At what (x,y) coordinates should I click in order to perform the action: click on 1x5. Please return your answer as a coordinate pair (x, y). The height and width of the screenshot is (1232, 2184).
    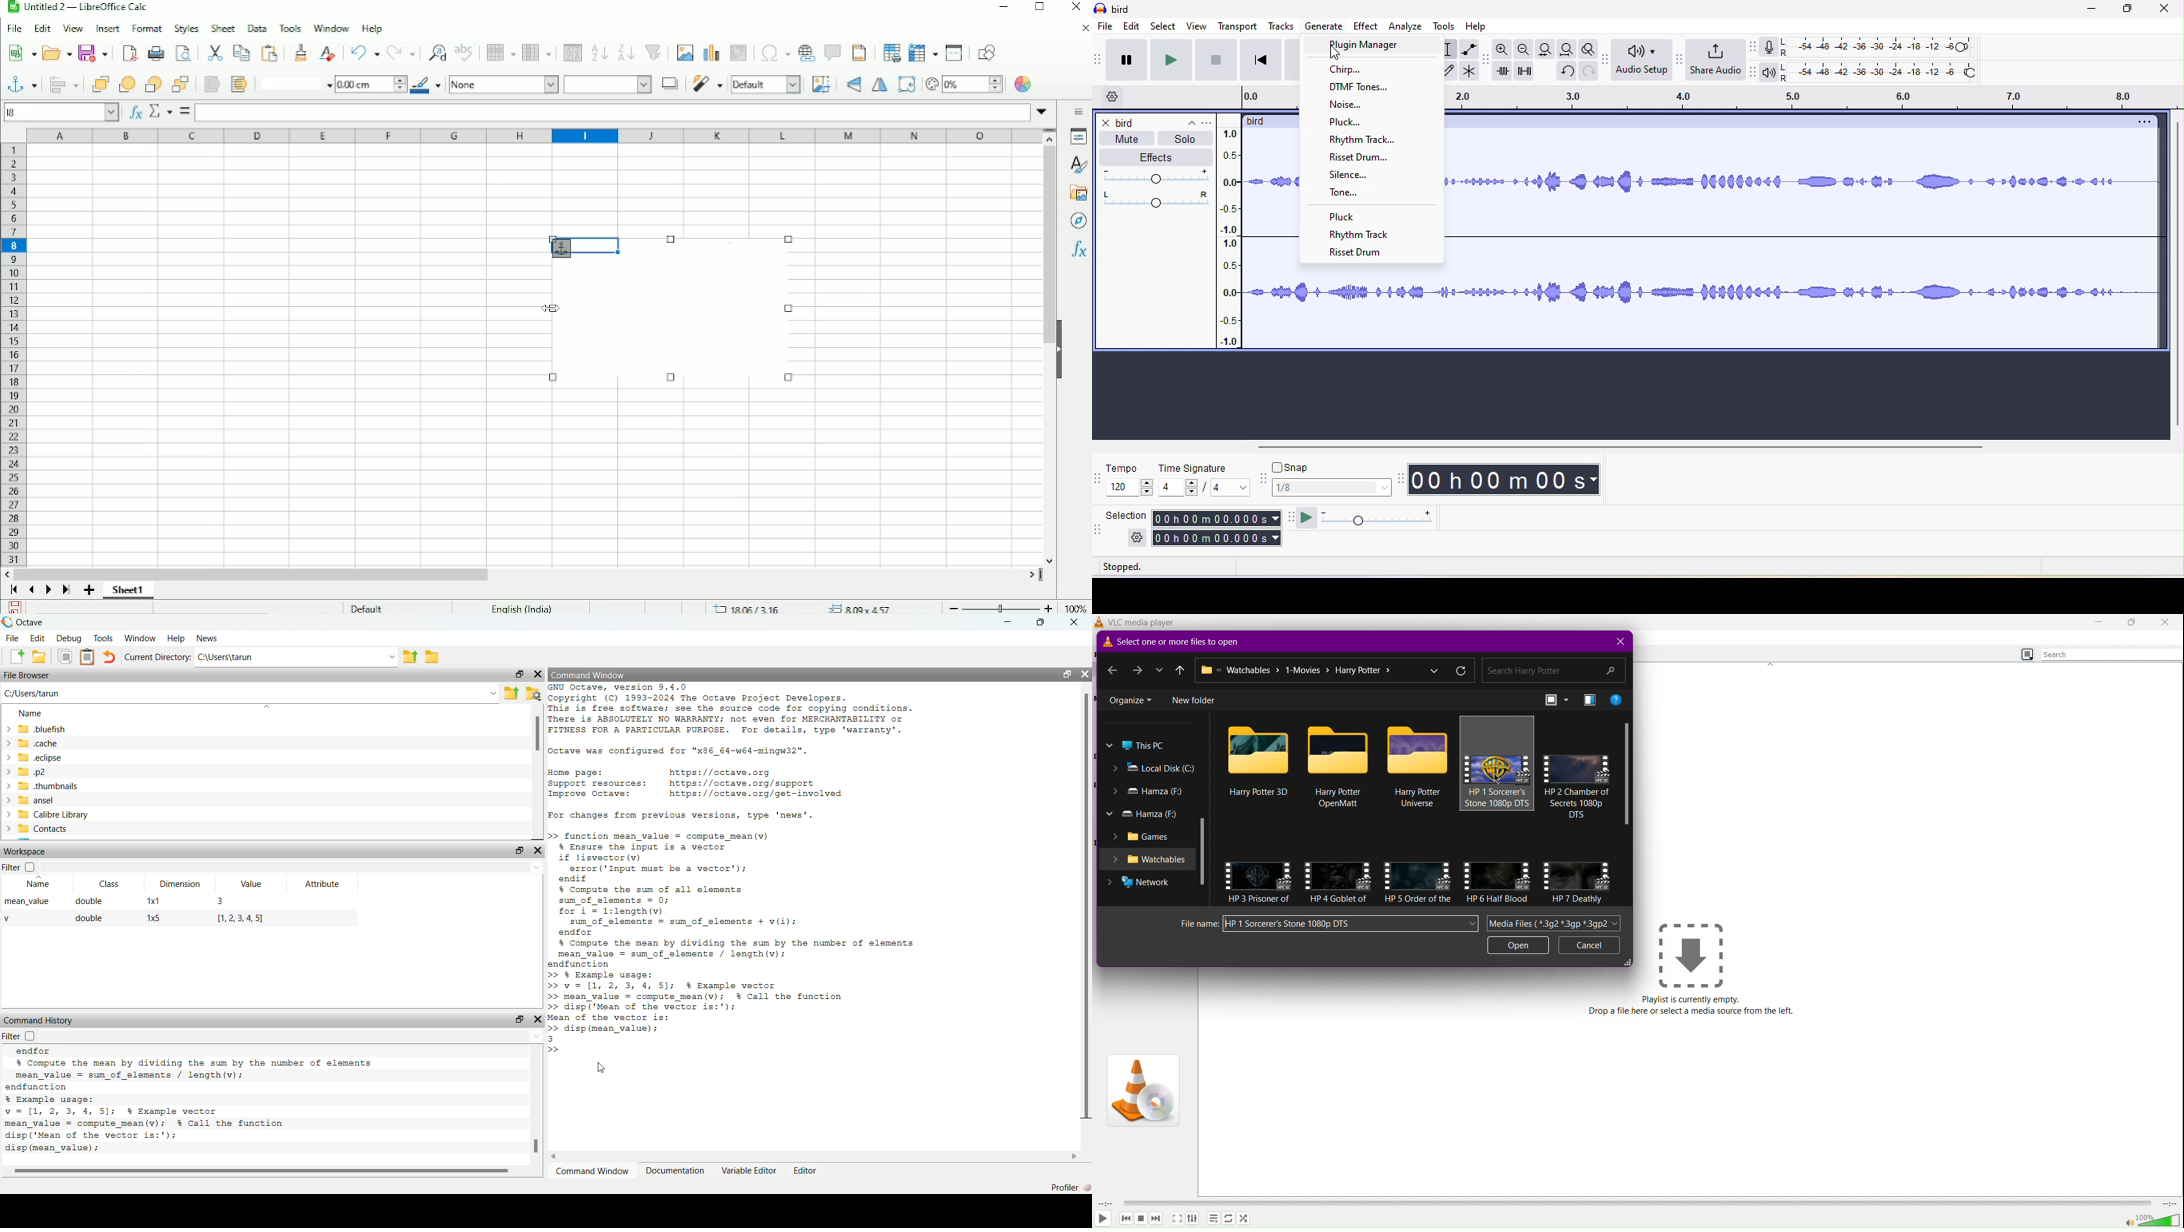
    Looking at the image, I should click on (154, 918).